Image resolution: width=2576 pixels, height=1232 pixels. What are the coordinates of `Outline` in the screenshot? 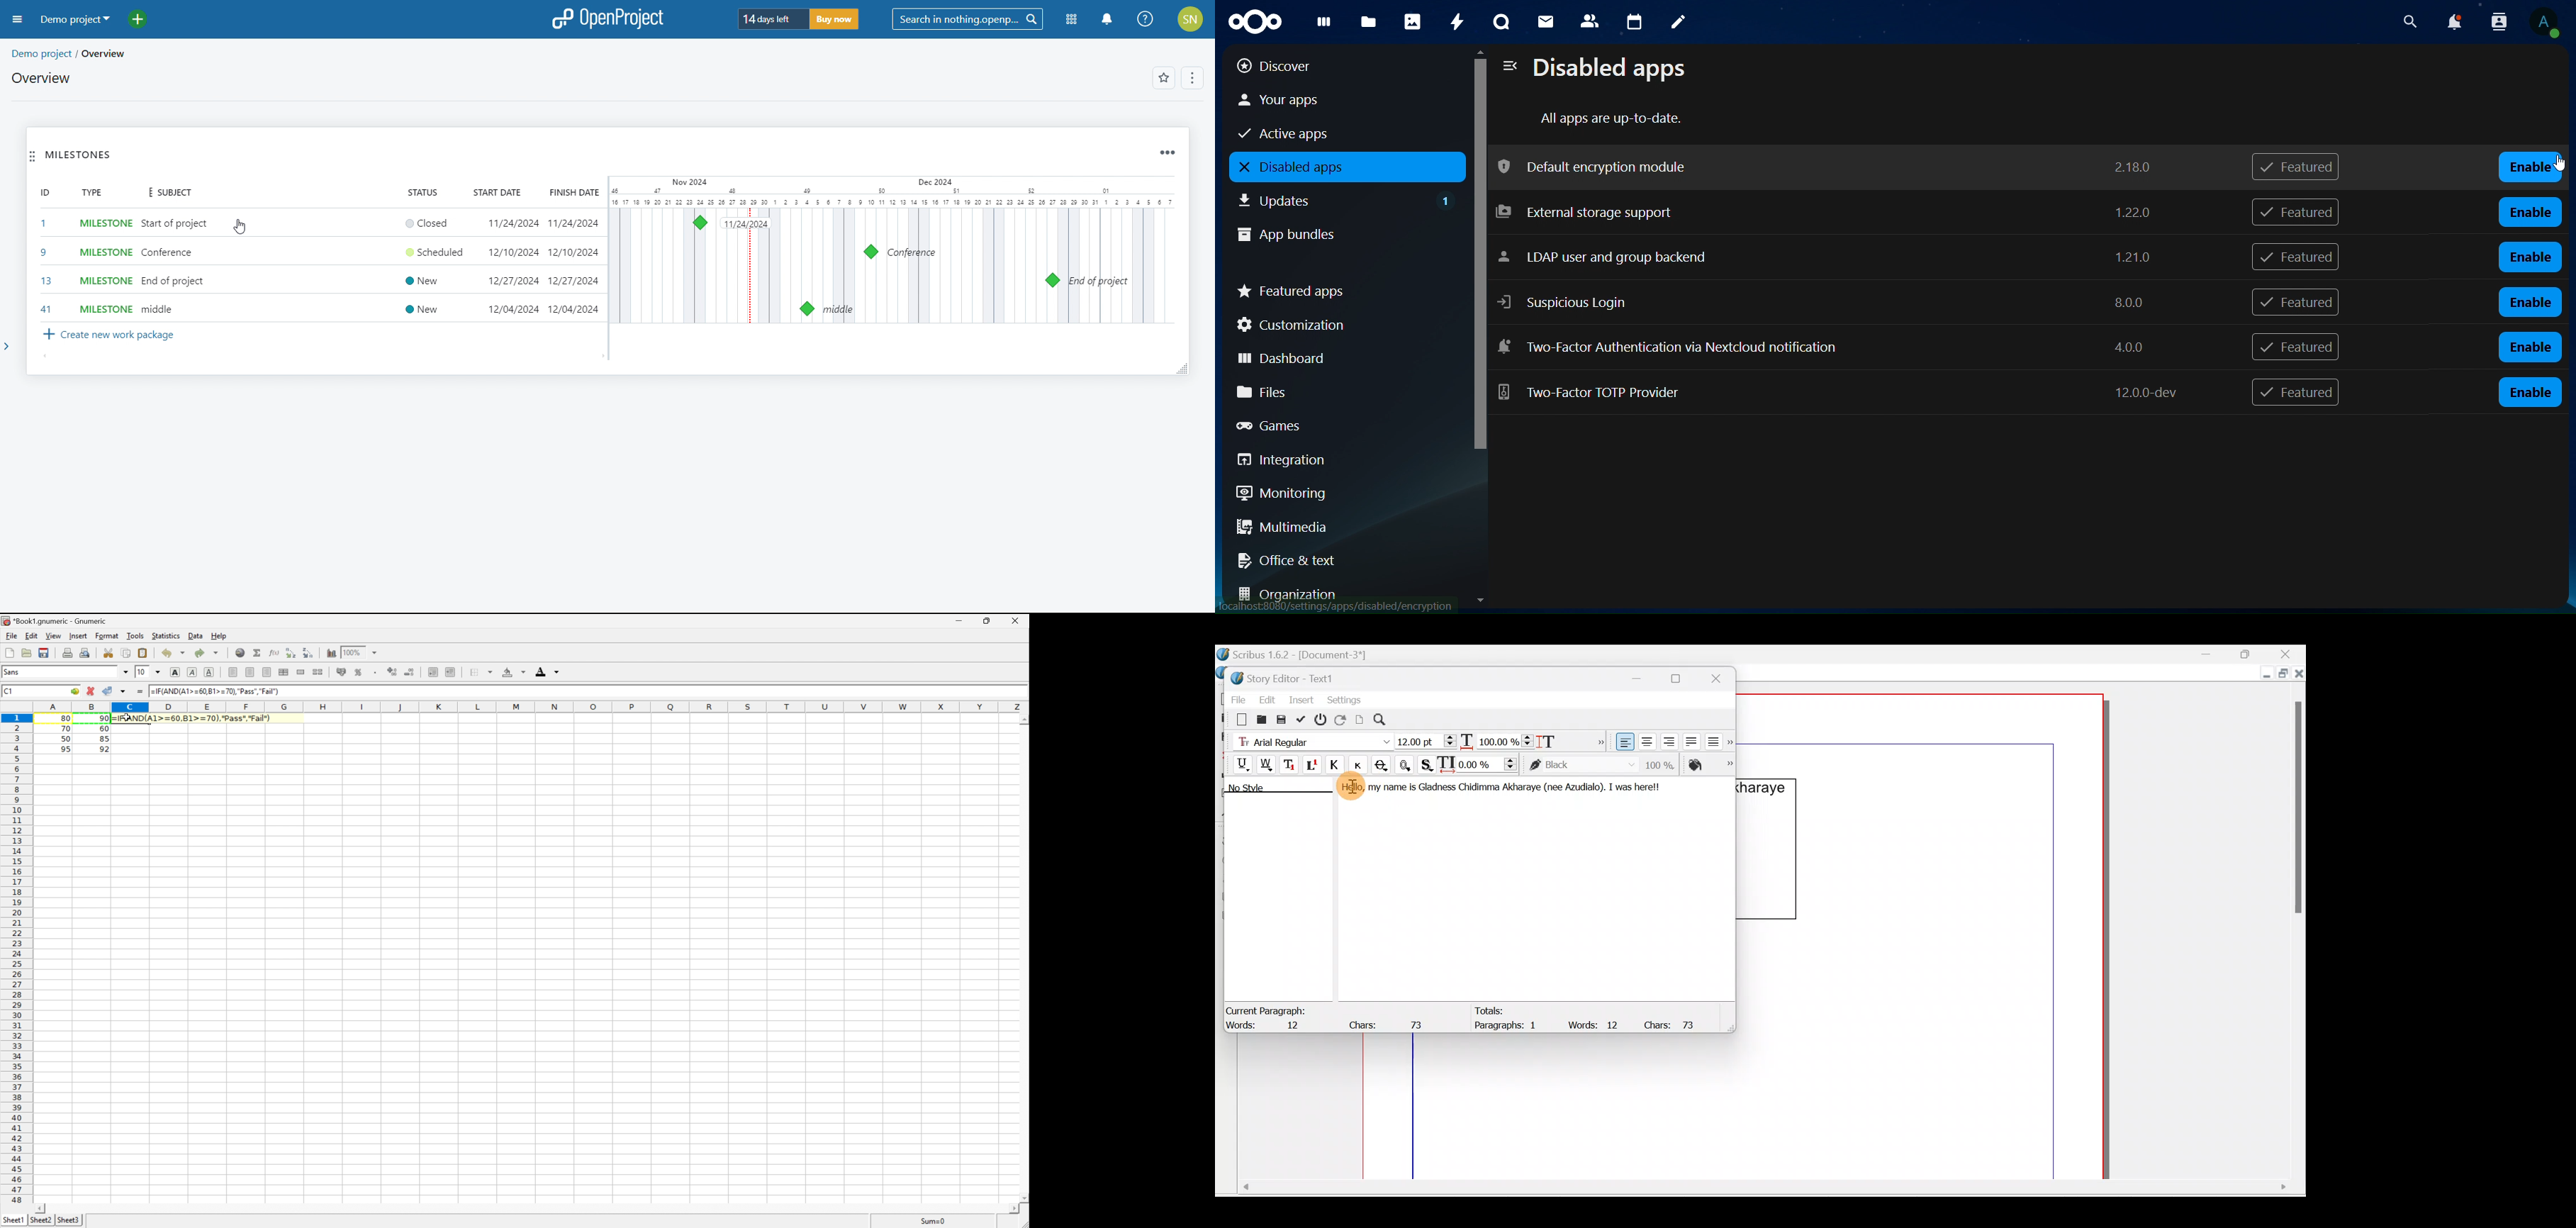 It's located at (1406, 764).